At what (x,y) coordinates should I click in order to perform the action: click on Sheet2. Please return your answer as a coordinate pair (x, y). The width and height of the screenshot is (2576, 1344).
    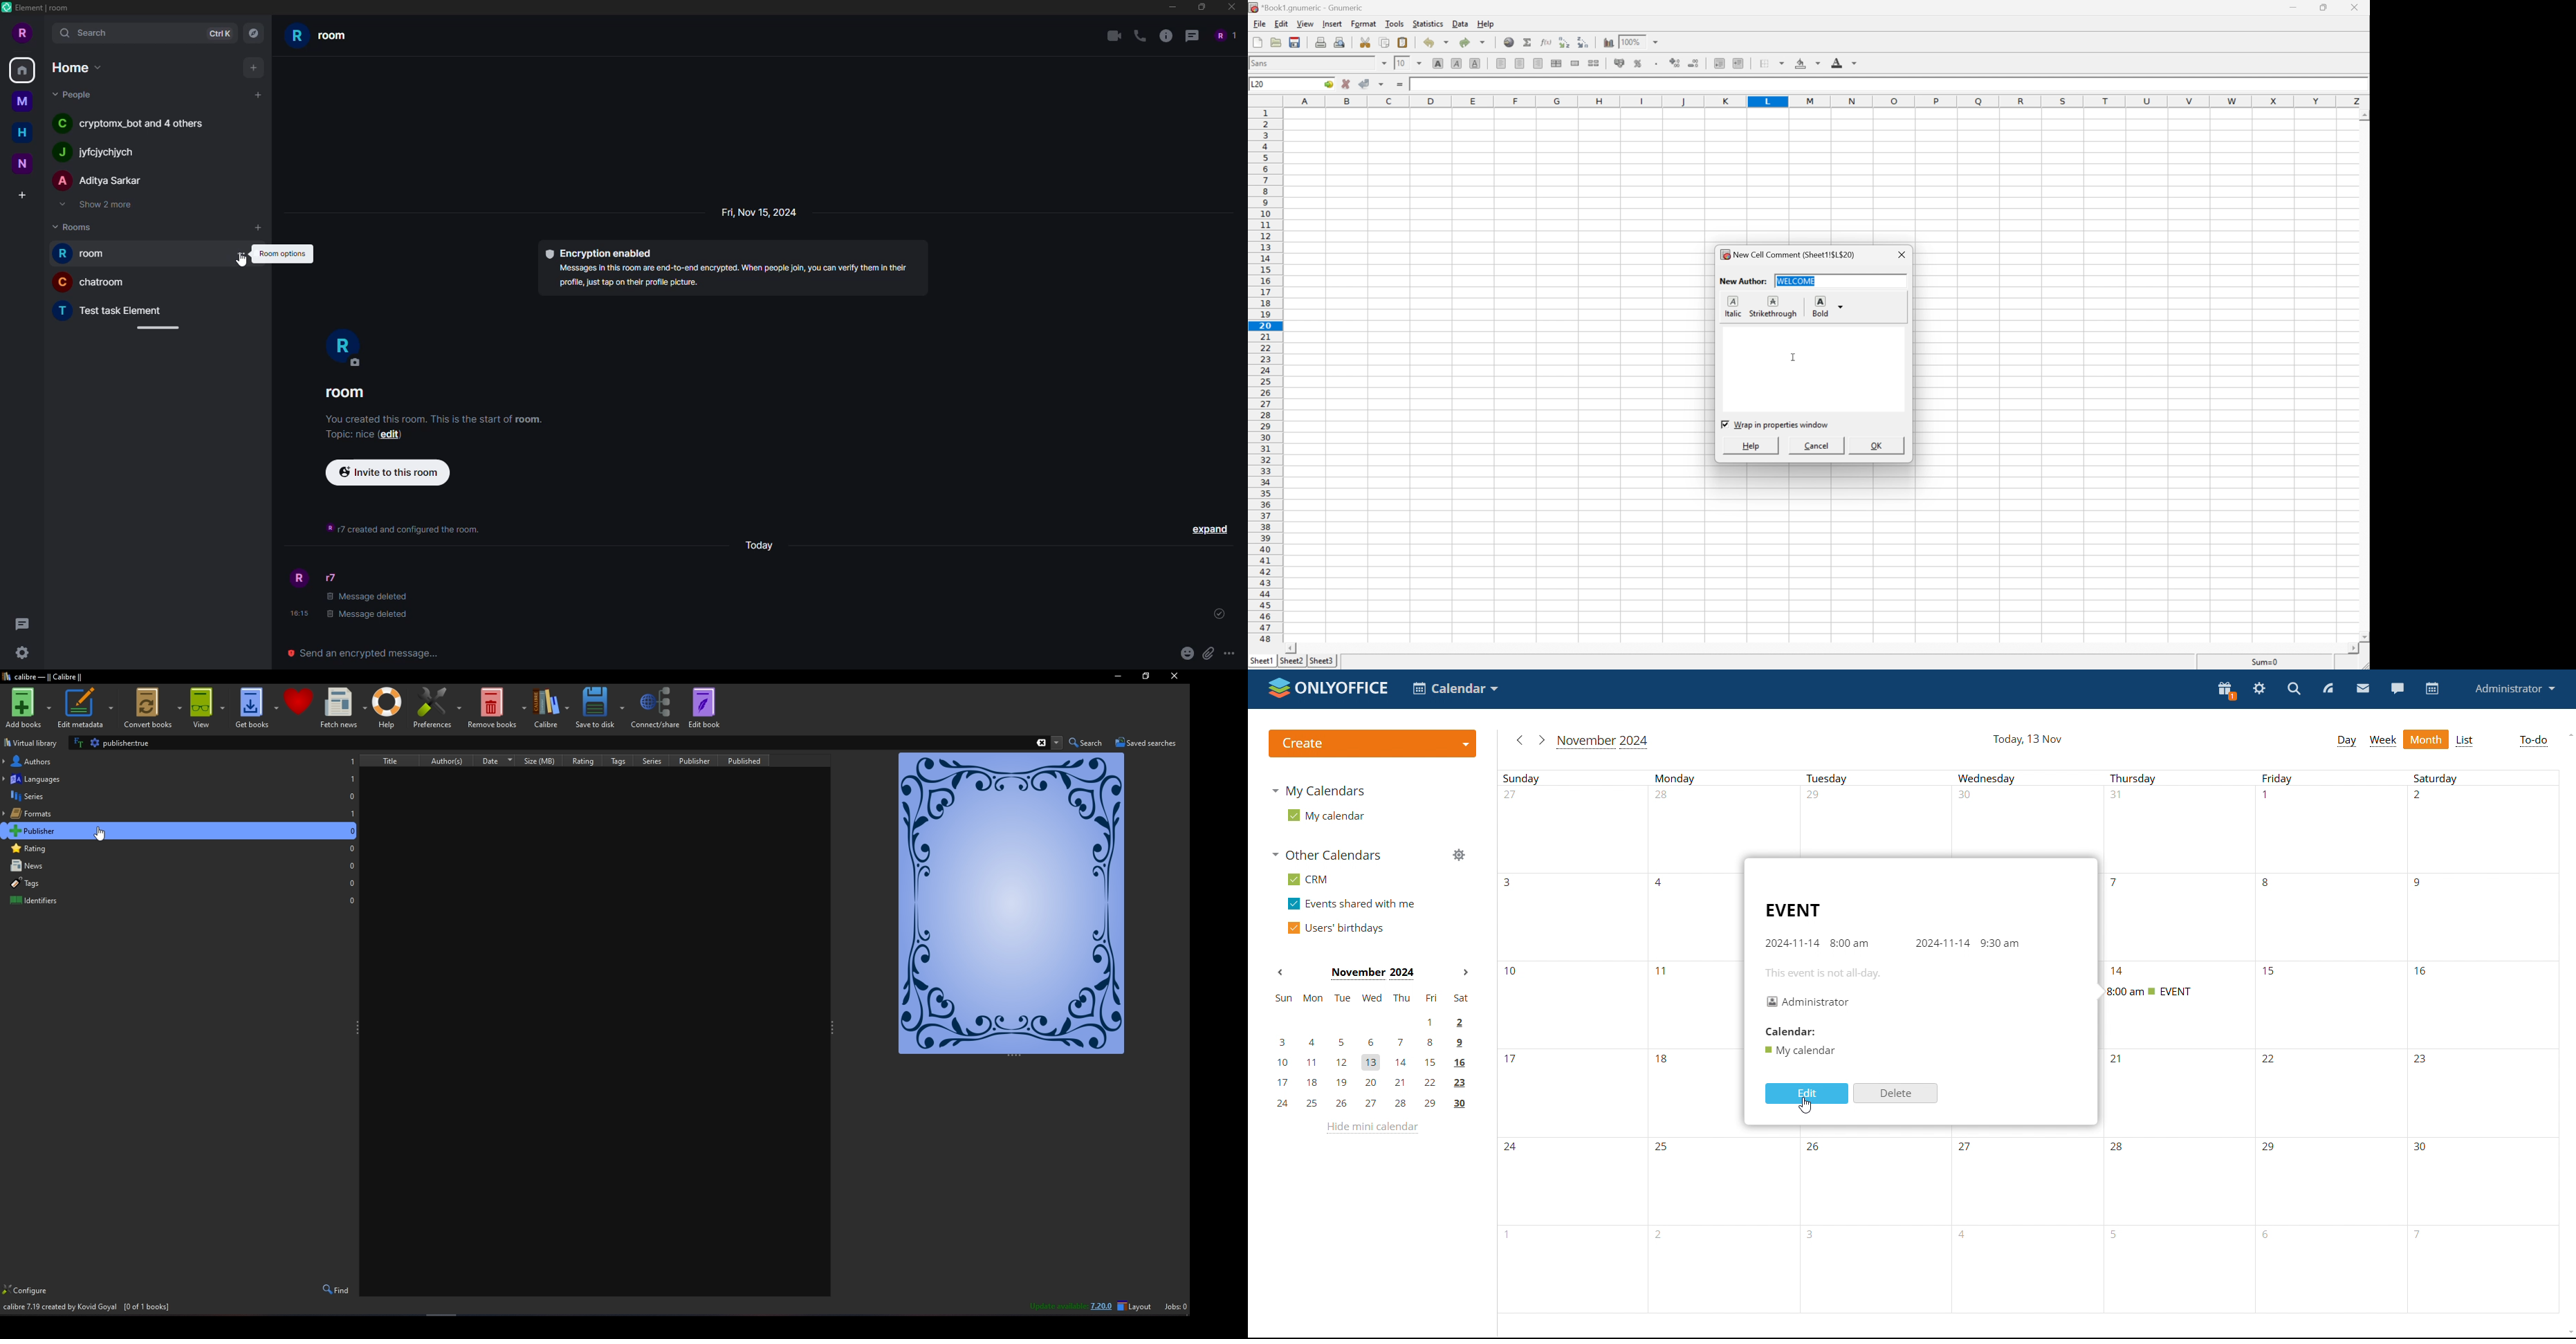
    Looking at the image, I should click on (1319, 661).